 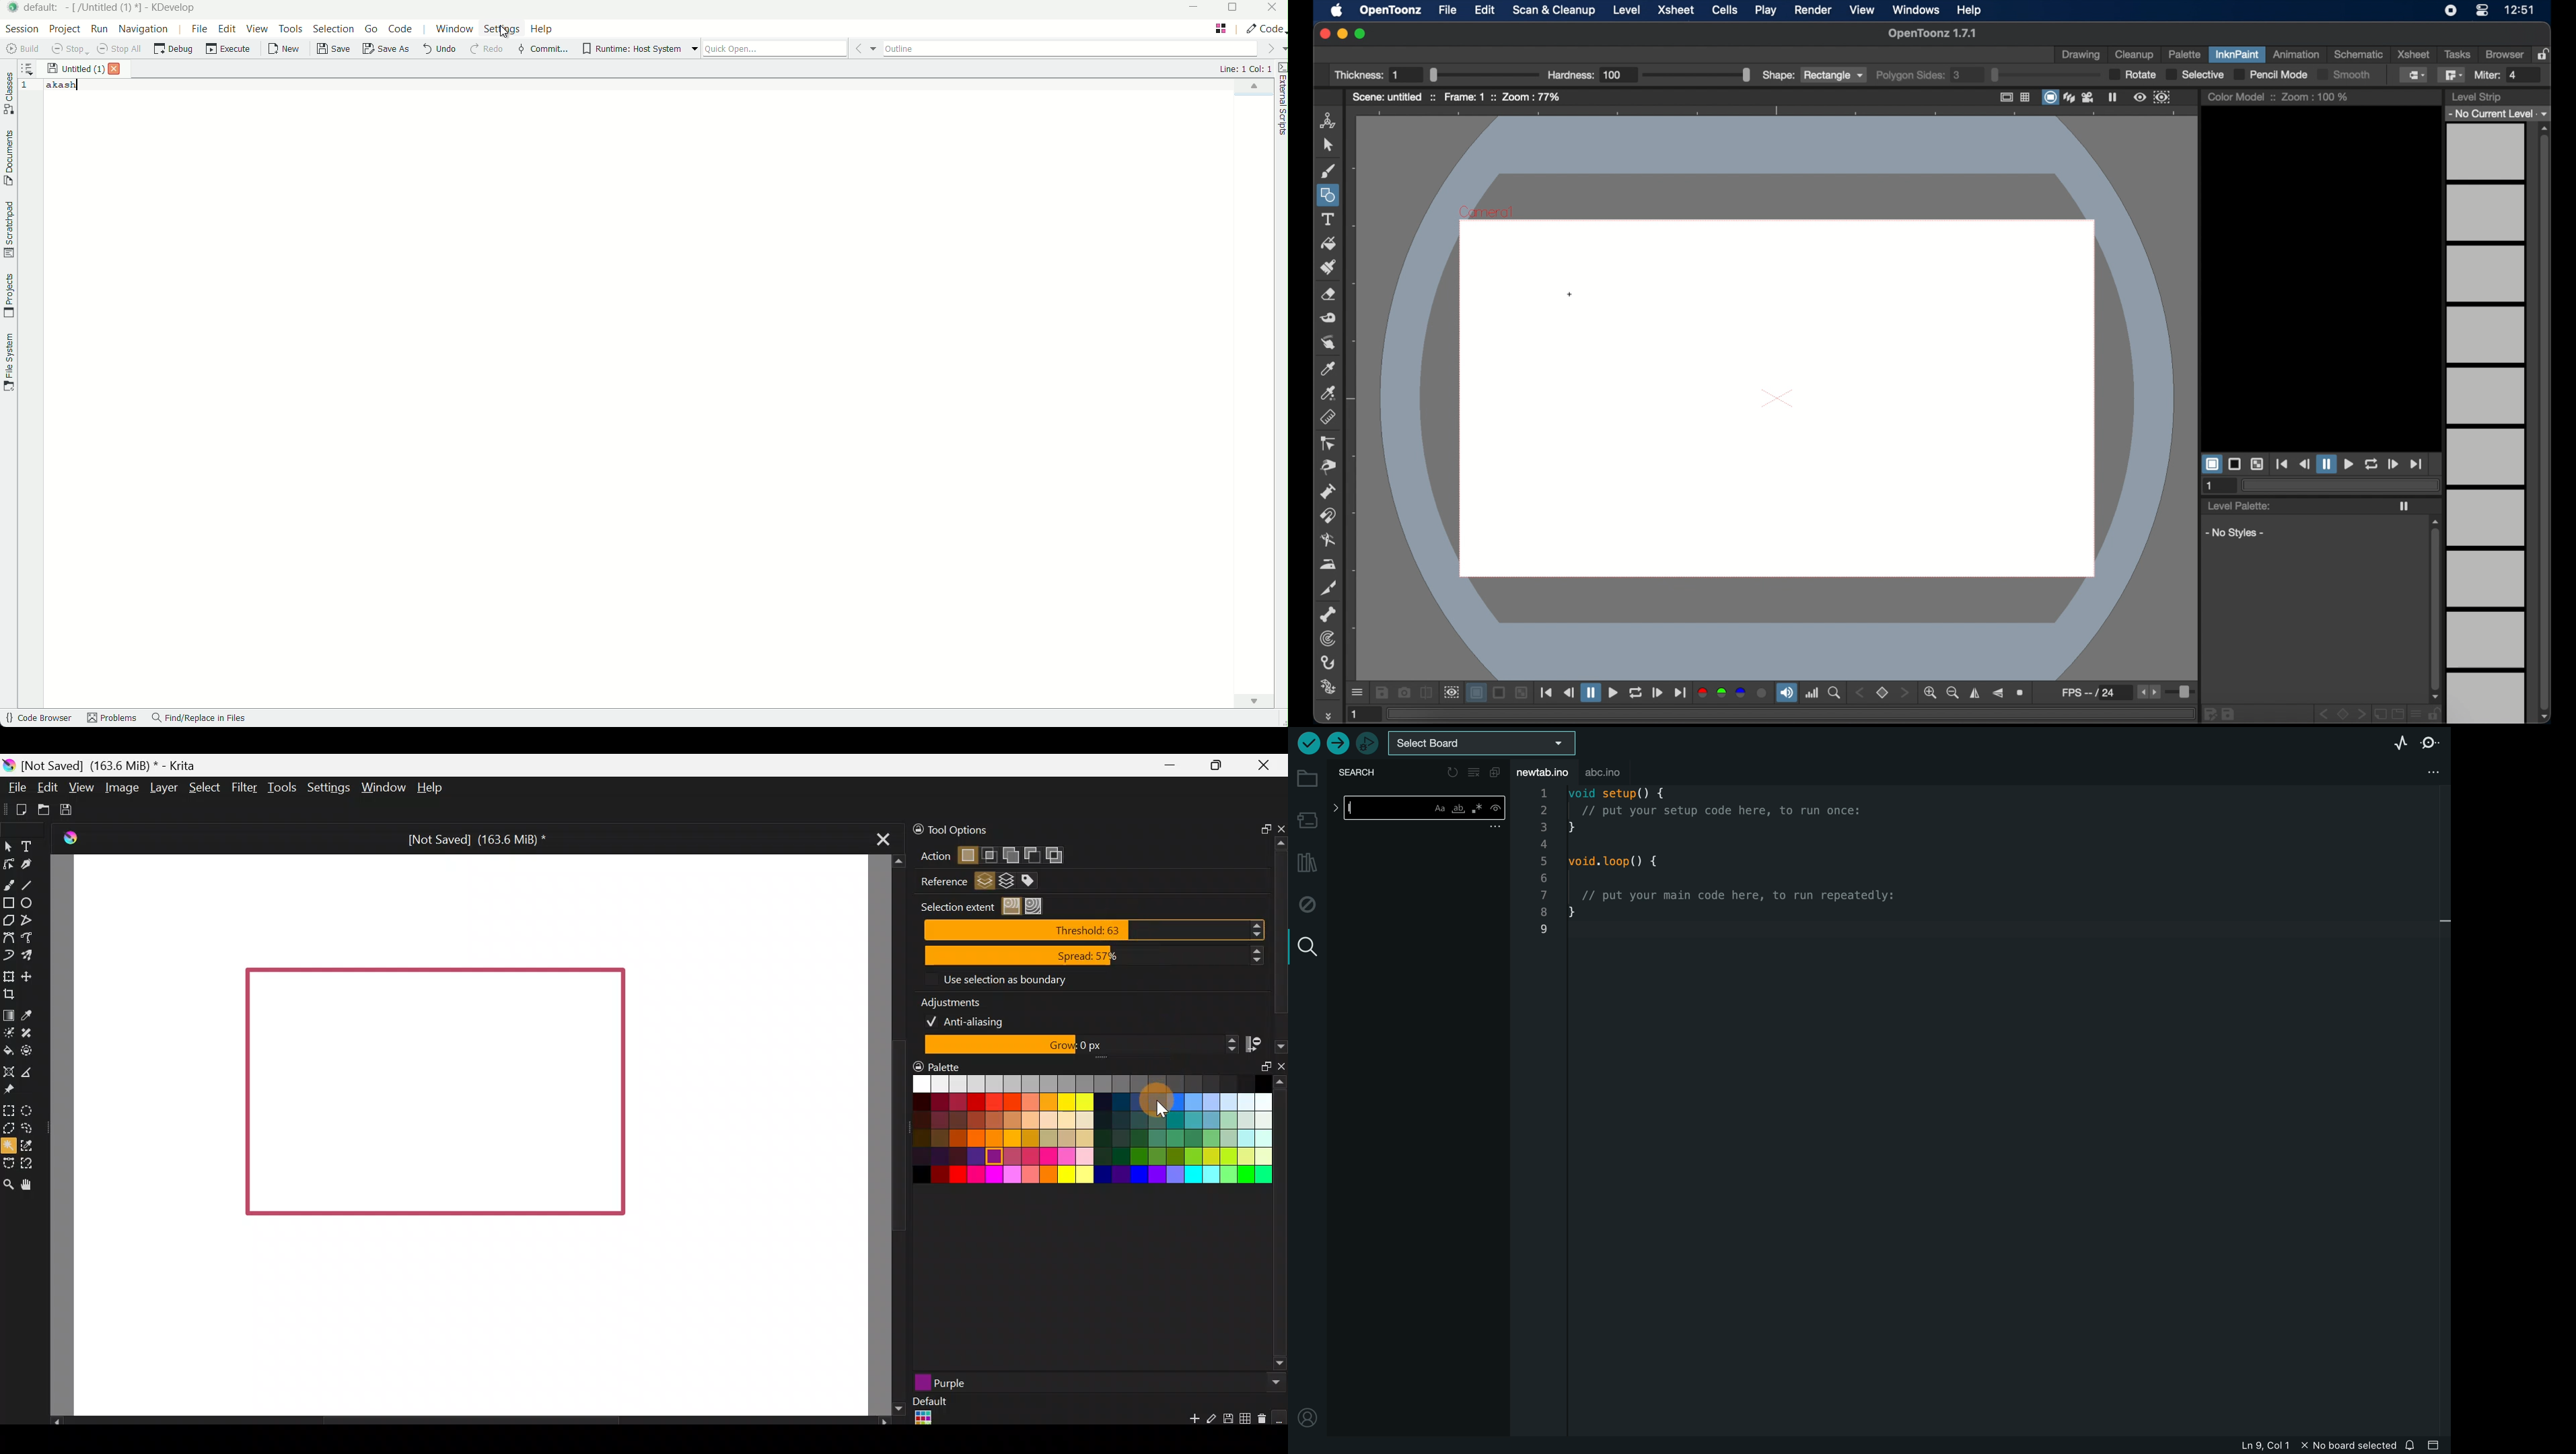 What do you see at coordinates (1007, 883) in the screenshot?
I see `Select regions from the merging of layers` at bounding box center [1007, 883].